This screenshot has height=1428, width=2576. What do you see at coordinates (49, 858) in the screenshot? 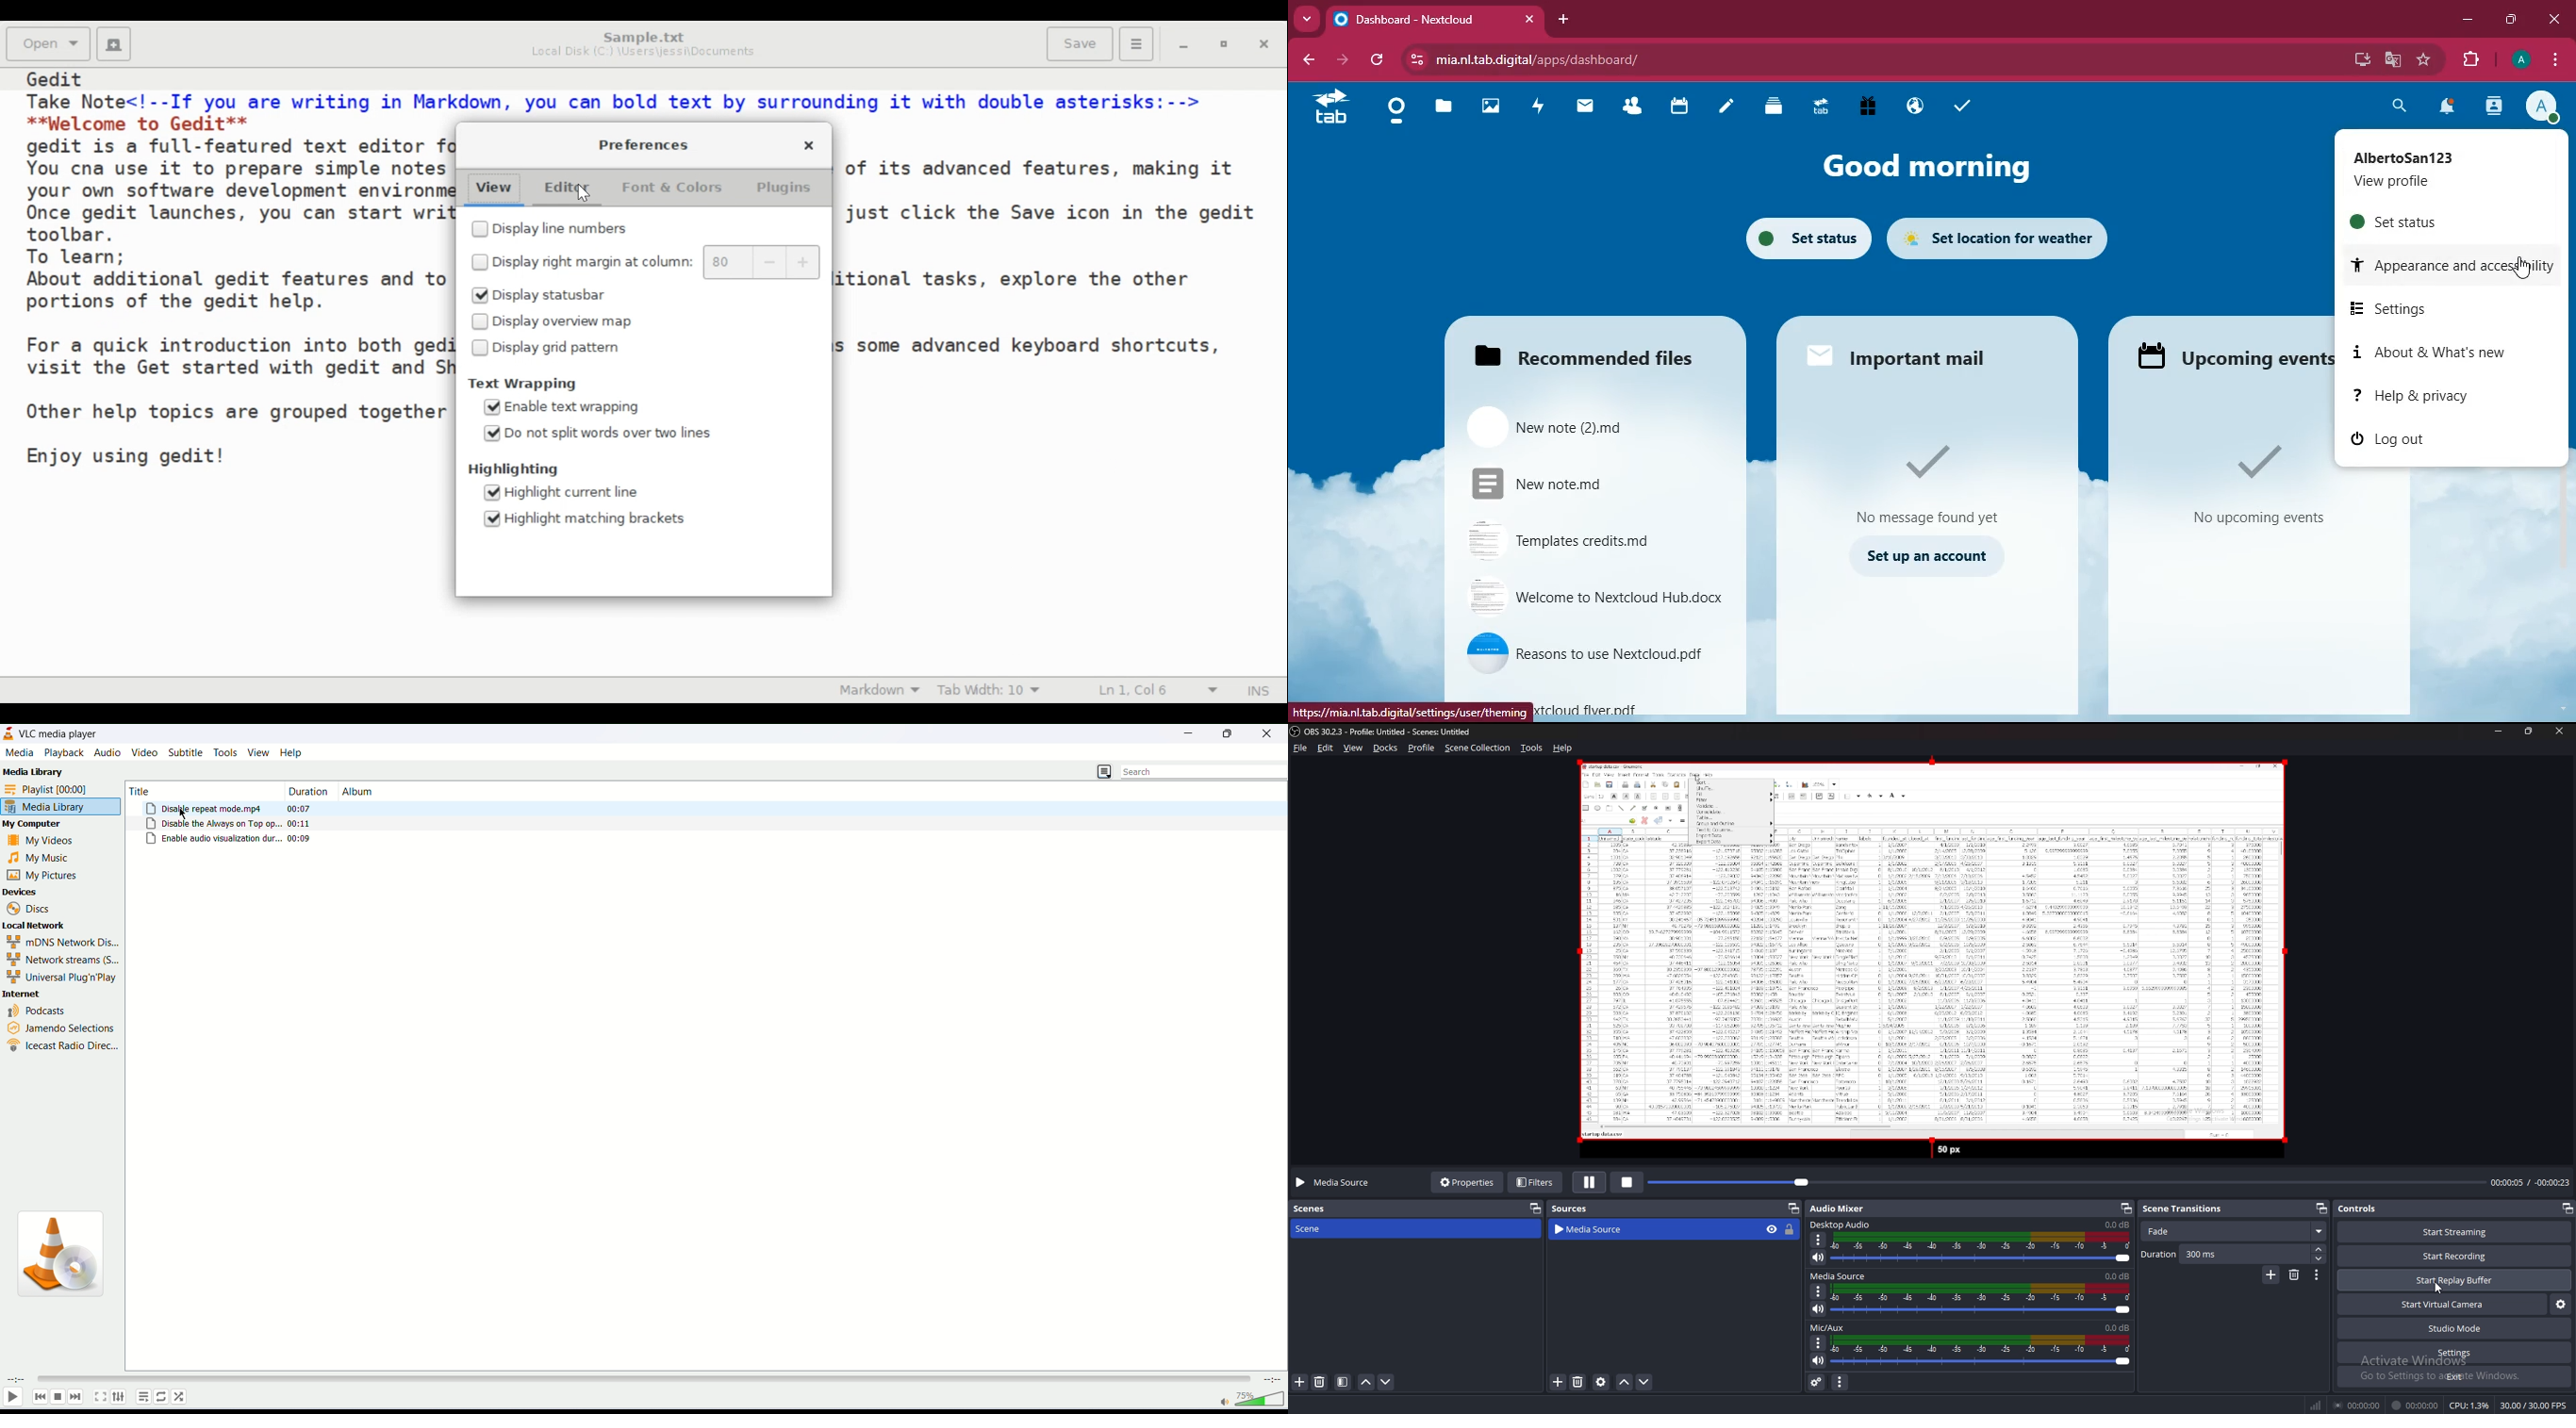
I see `my music` at bounding box center [49, 858].